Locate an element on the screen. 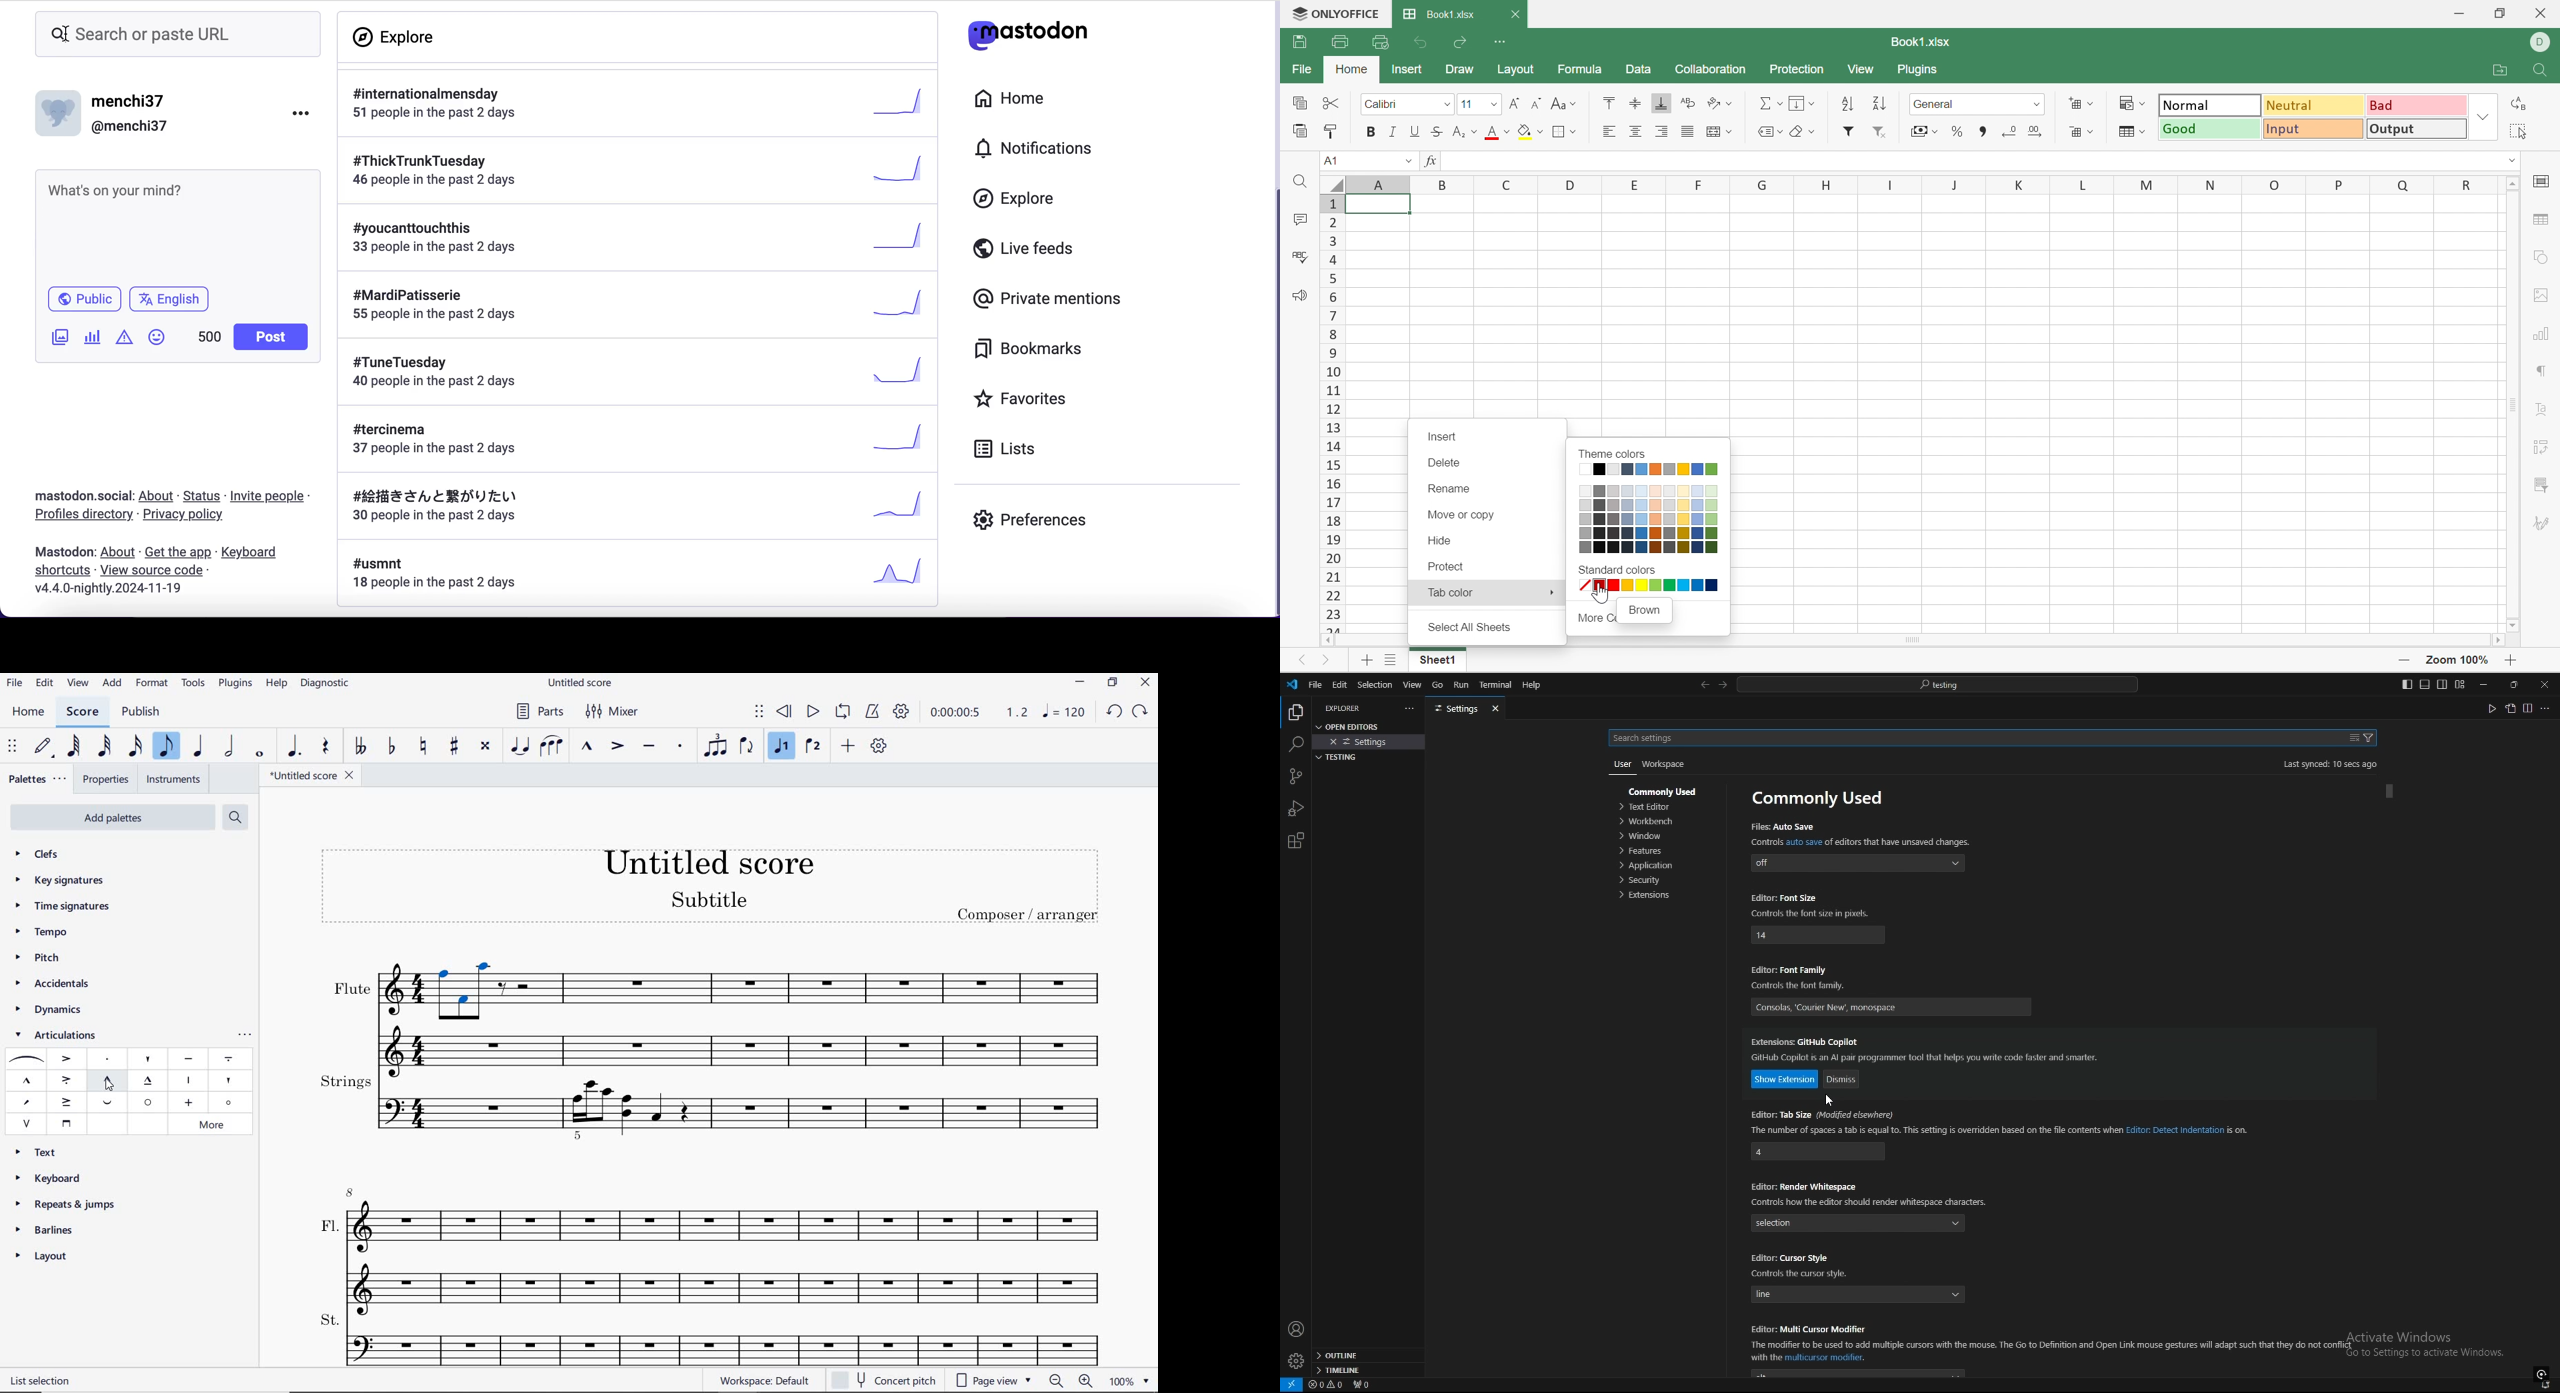 This screenshot has height=1400, width=2576. File is located at coordinates (1303, 70).